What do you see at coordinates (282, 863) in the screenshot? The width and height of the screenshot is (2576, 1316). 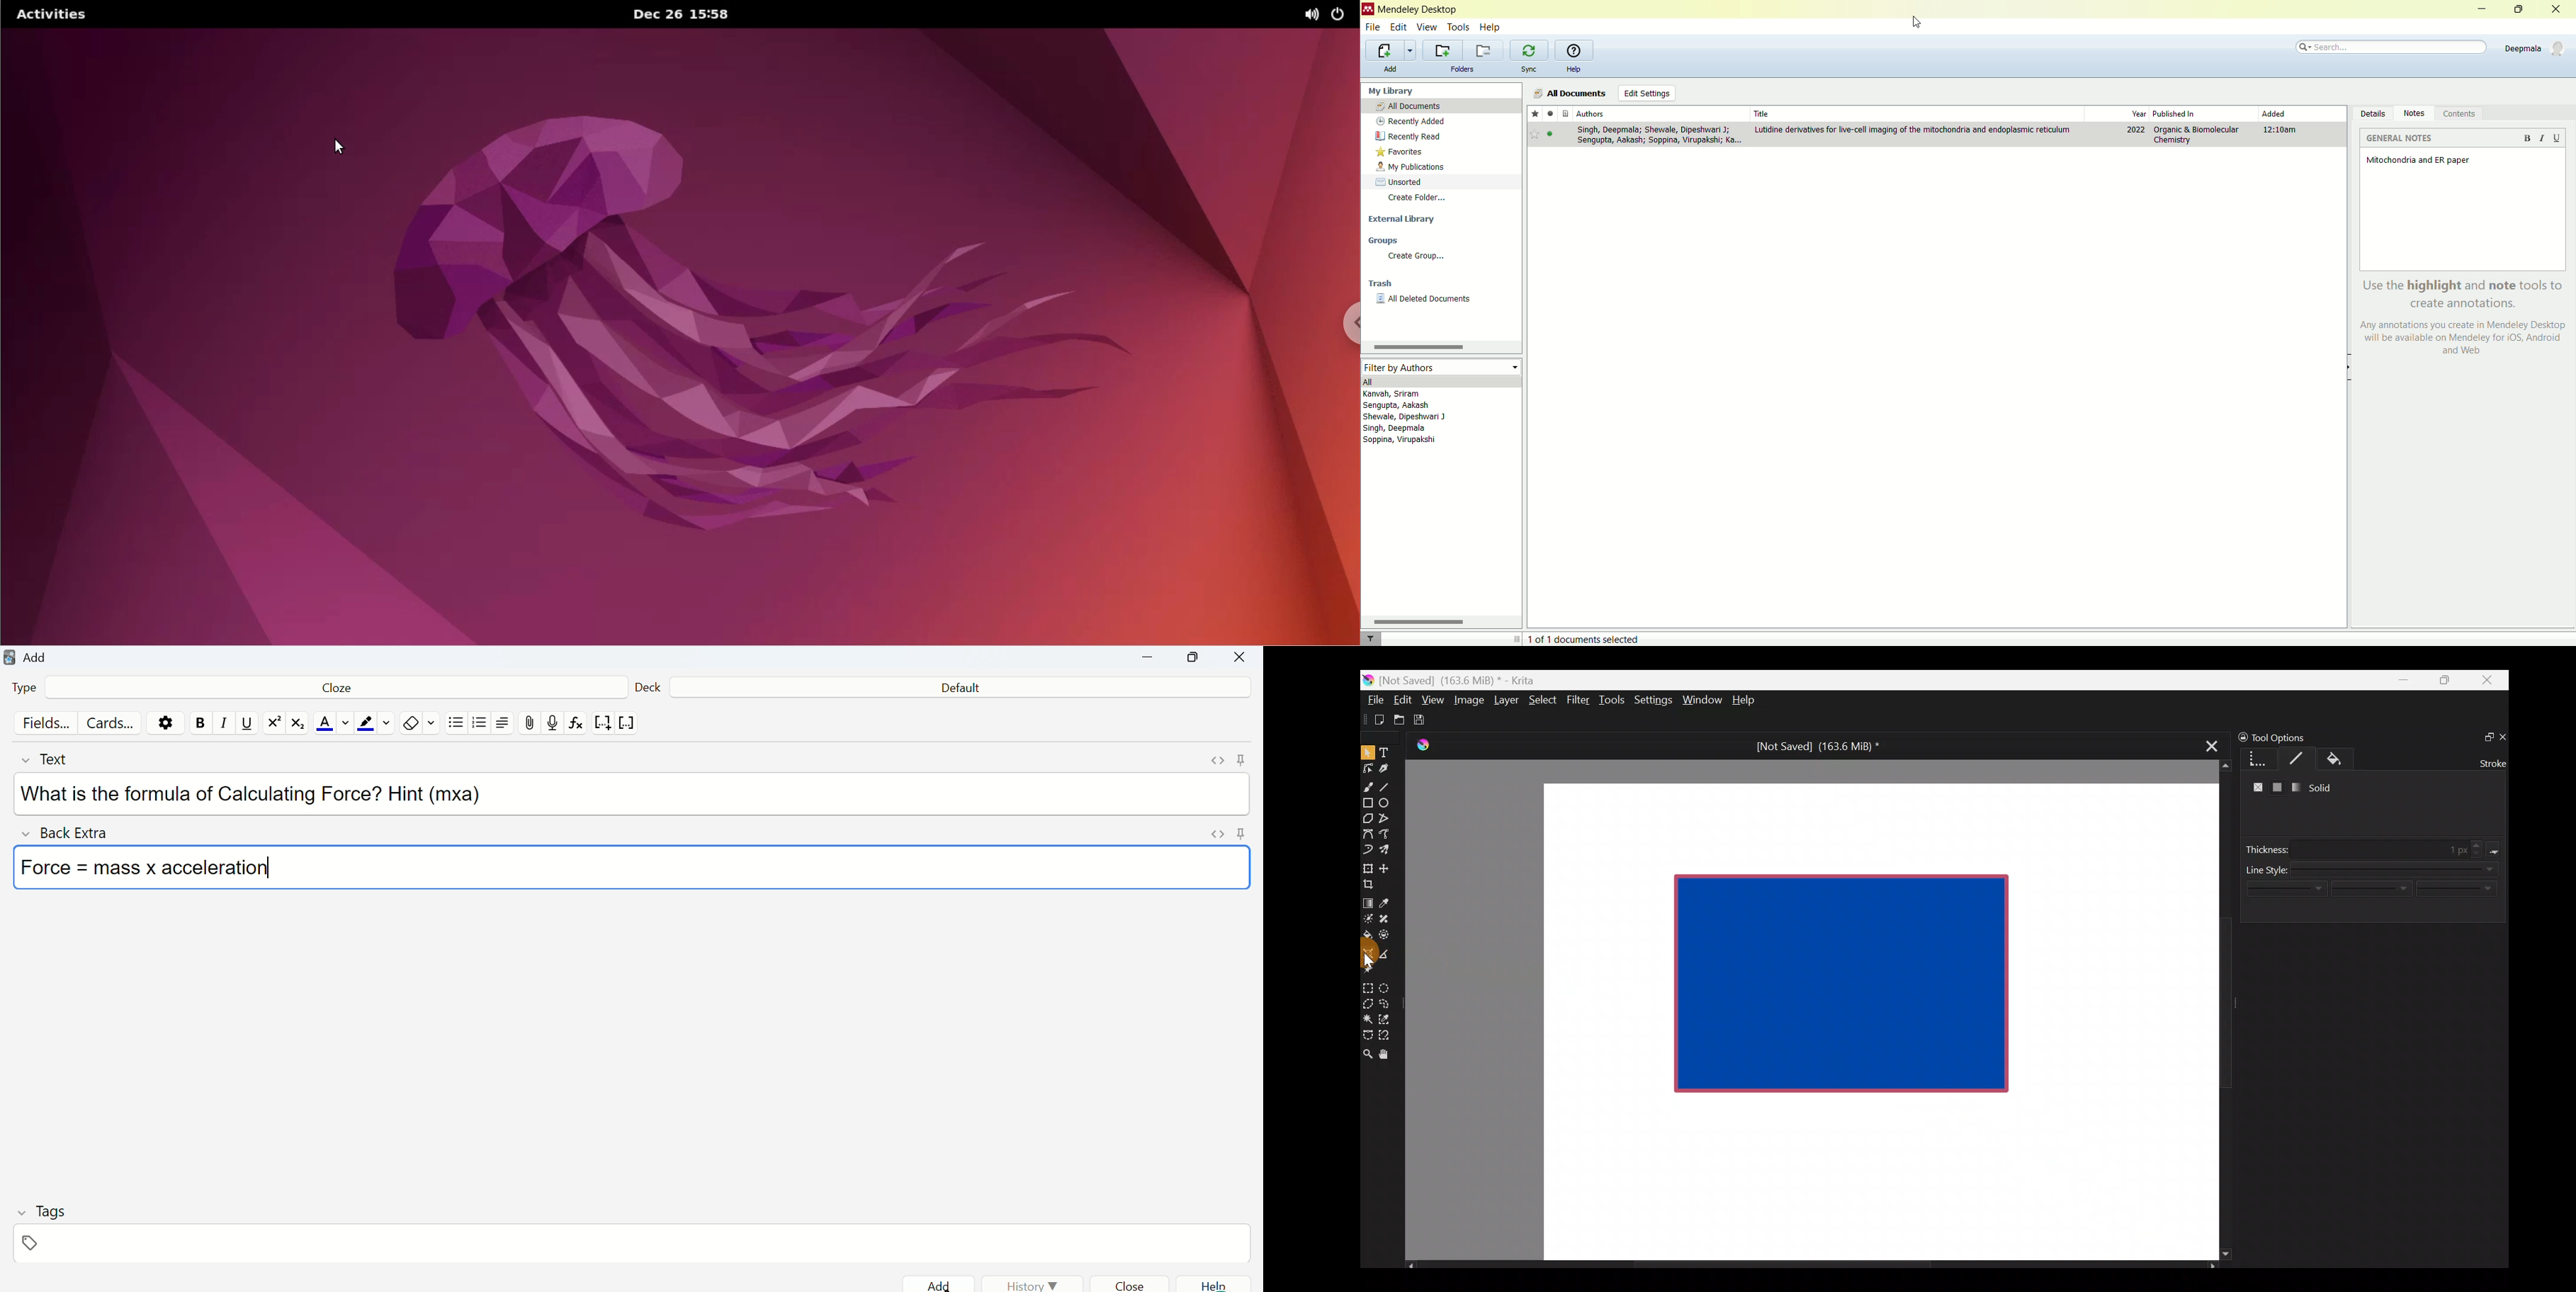 I see `Text cursor` at bounding box center [282, 863].